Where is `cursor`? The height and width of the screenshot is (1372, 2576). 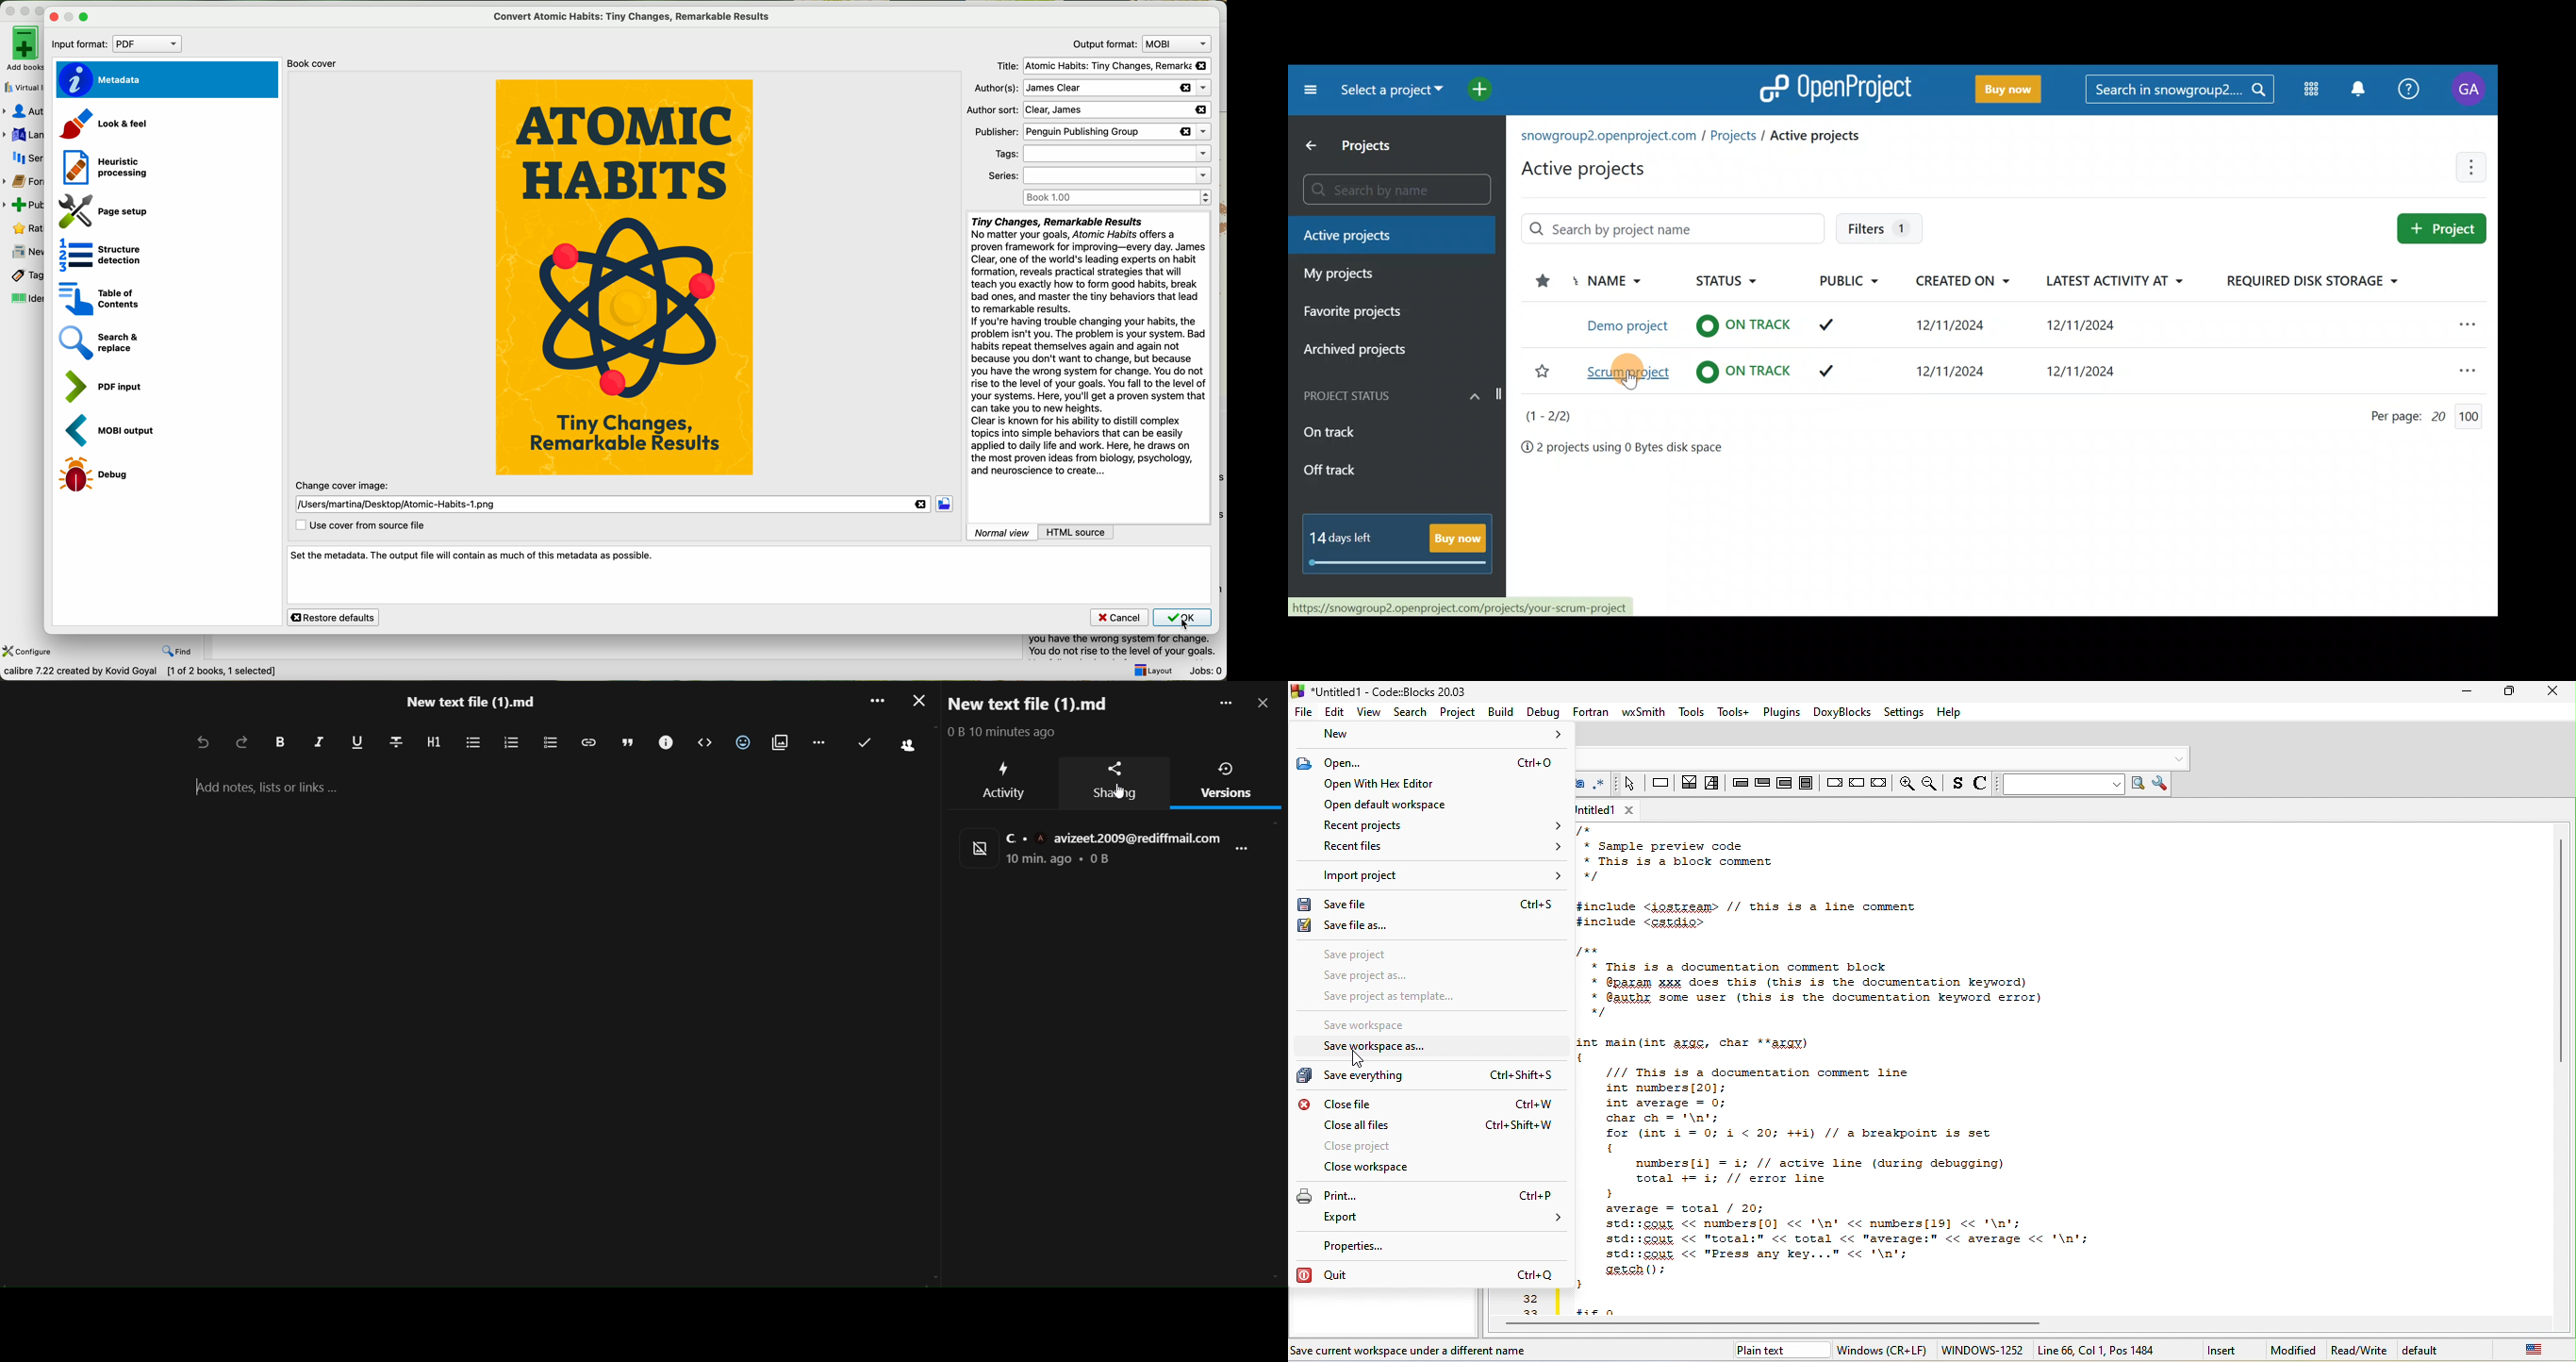 cursor is located at coordinates (1121, 792).